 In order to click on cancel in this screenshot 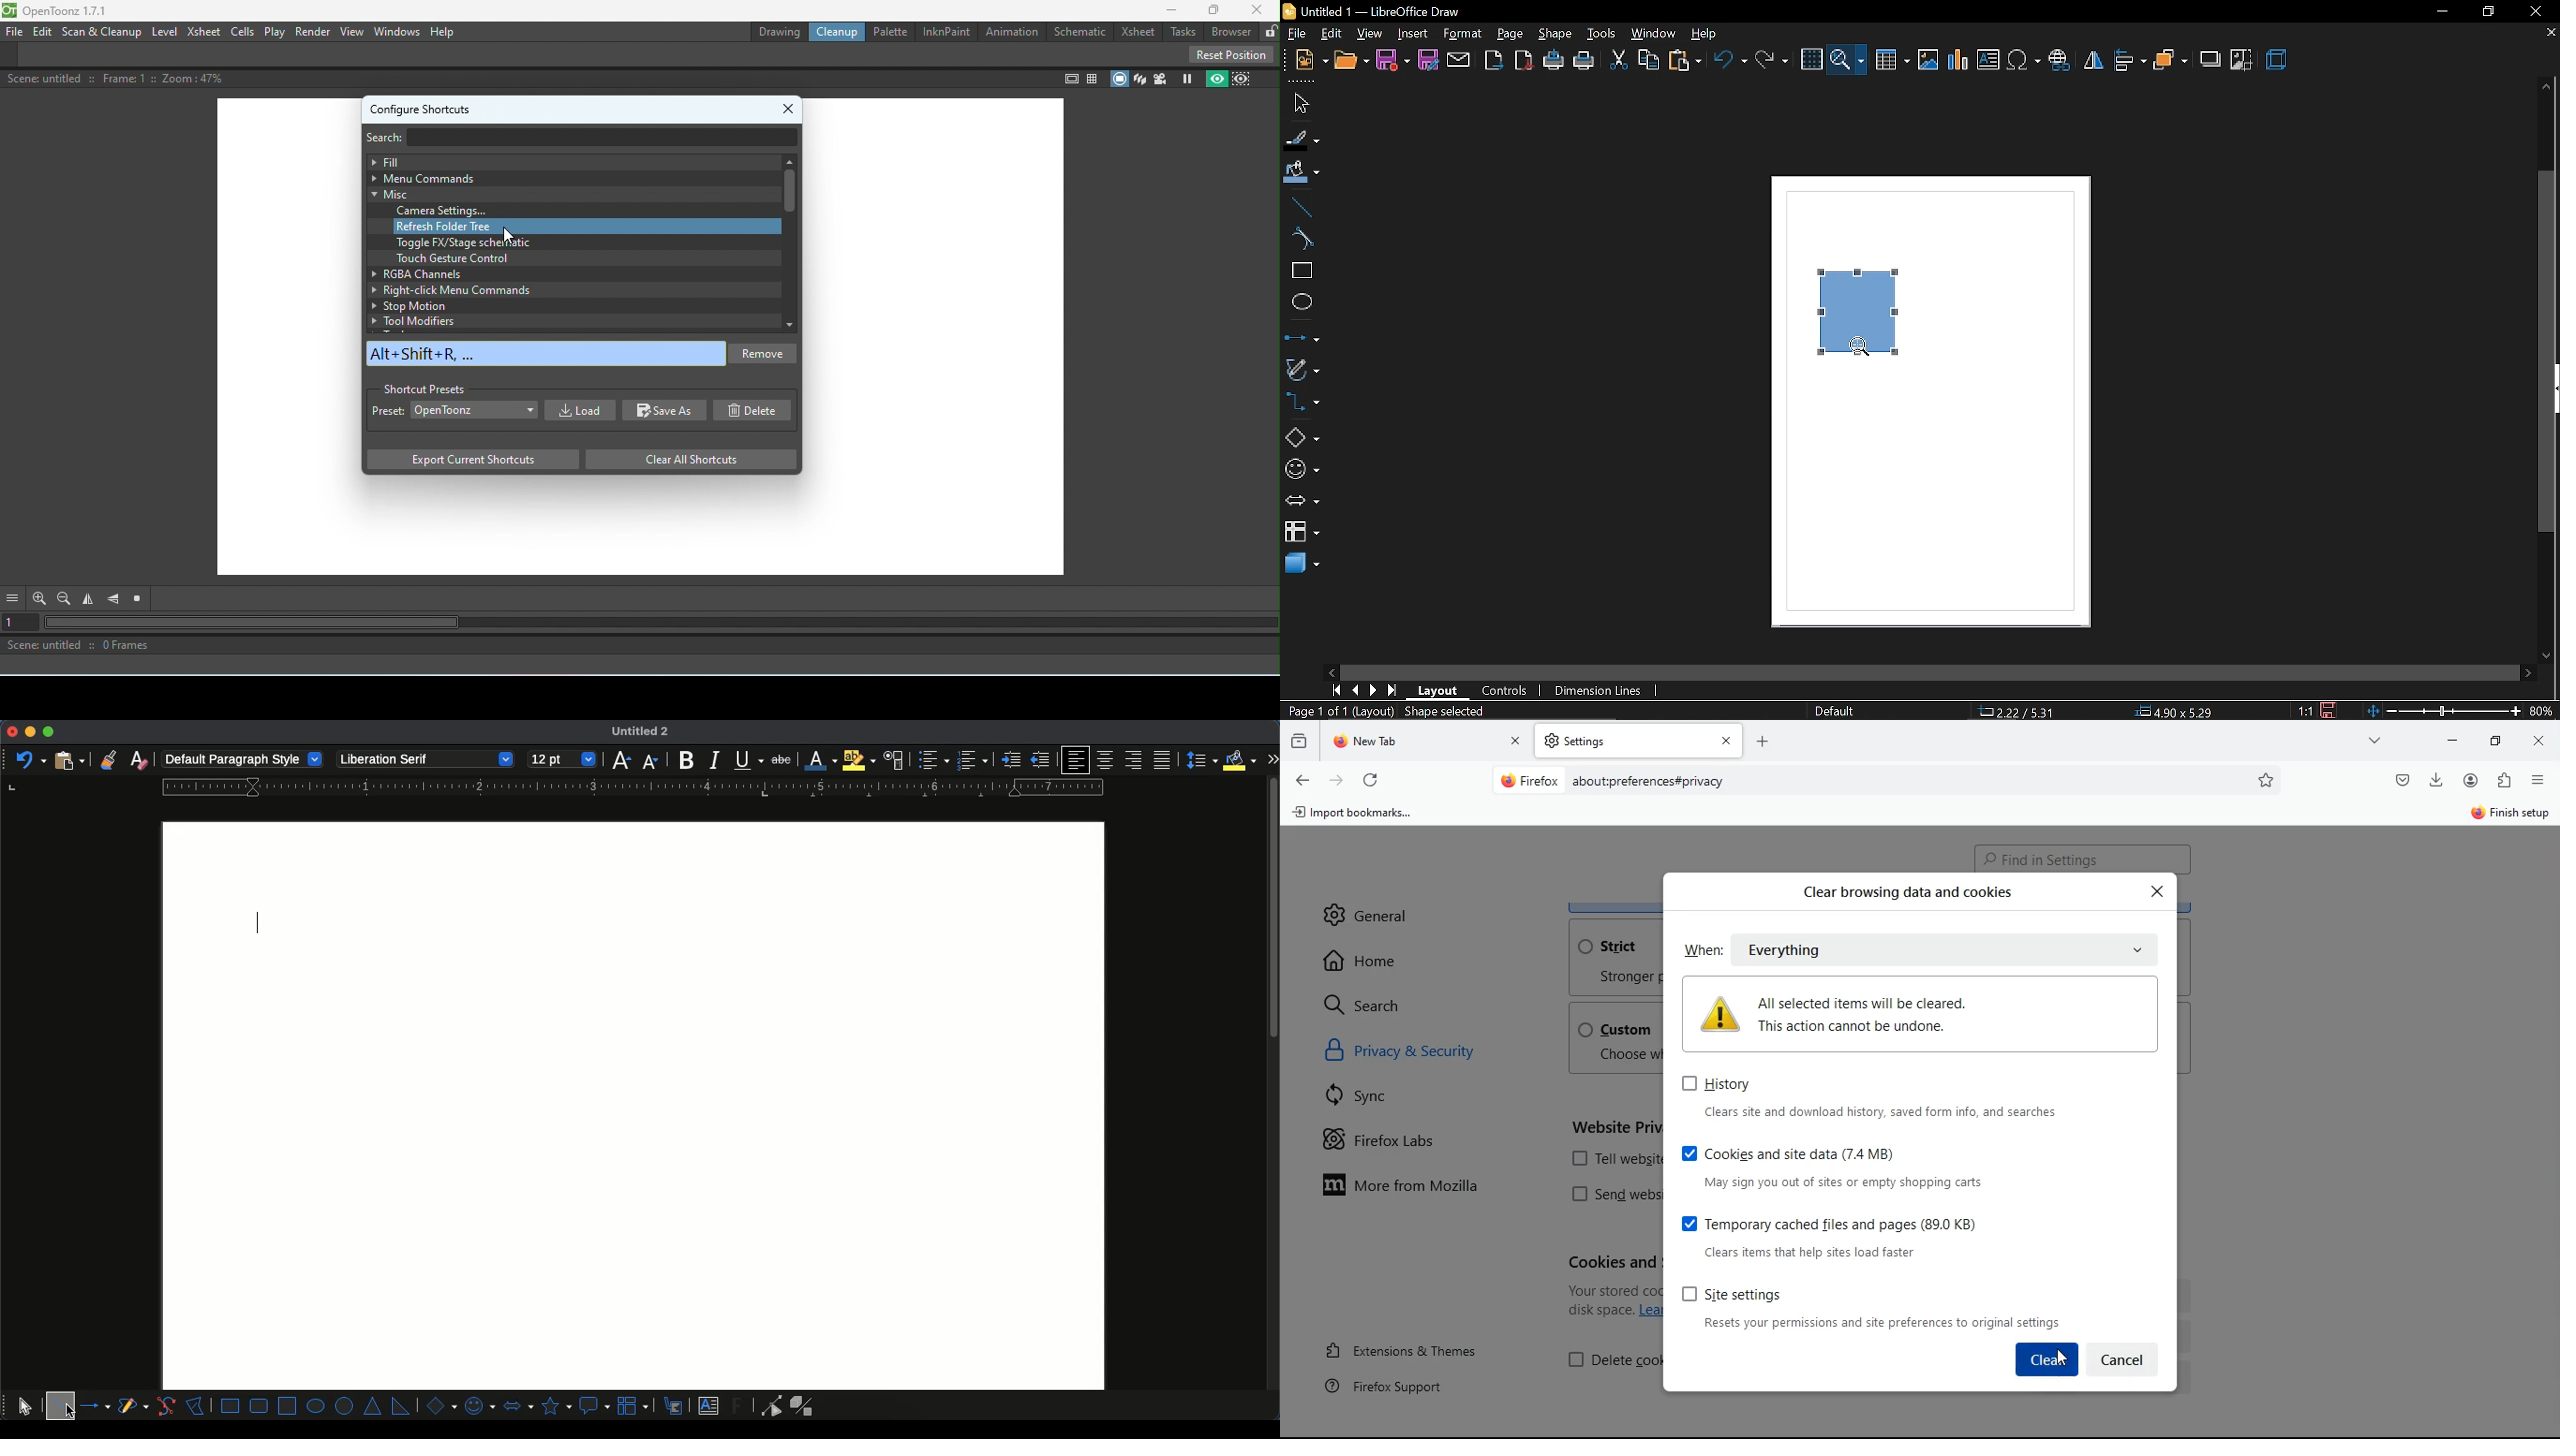, I will do `click(2123, 1359)`.